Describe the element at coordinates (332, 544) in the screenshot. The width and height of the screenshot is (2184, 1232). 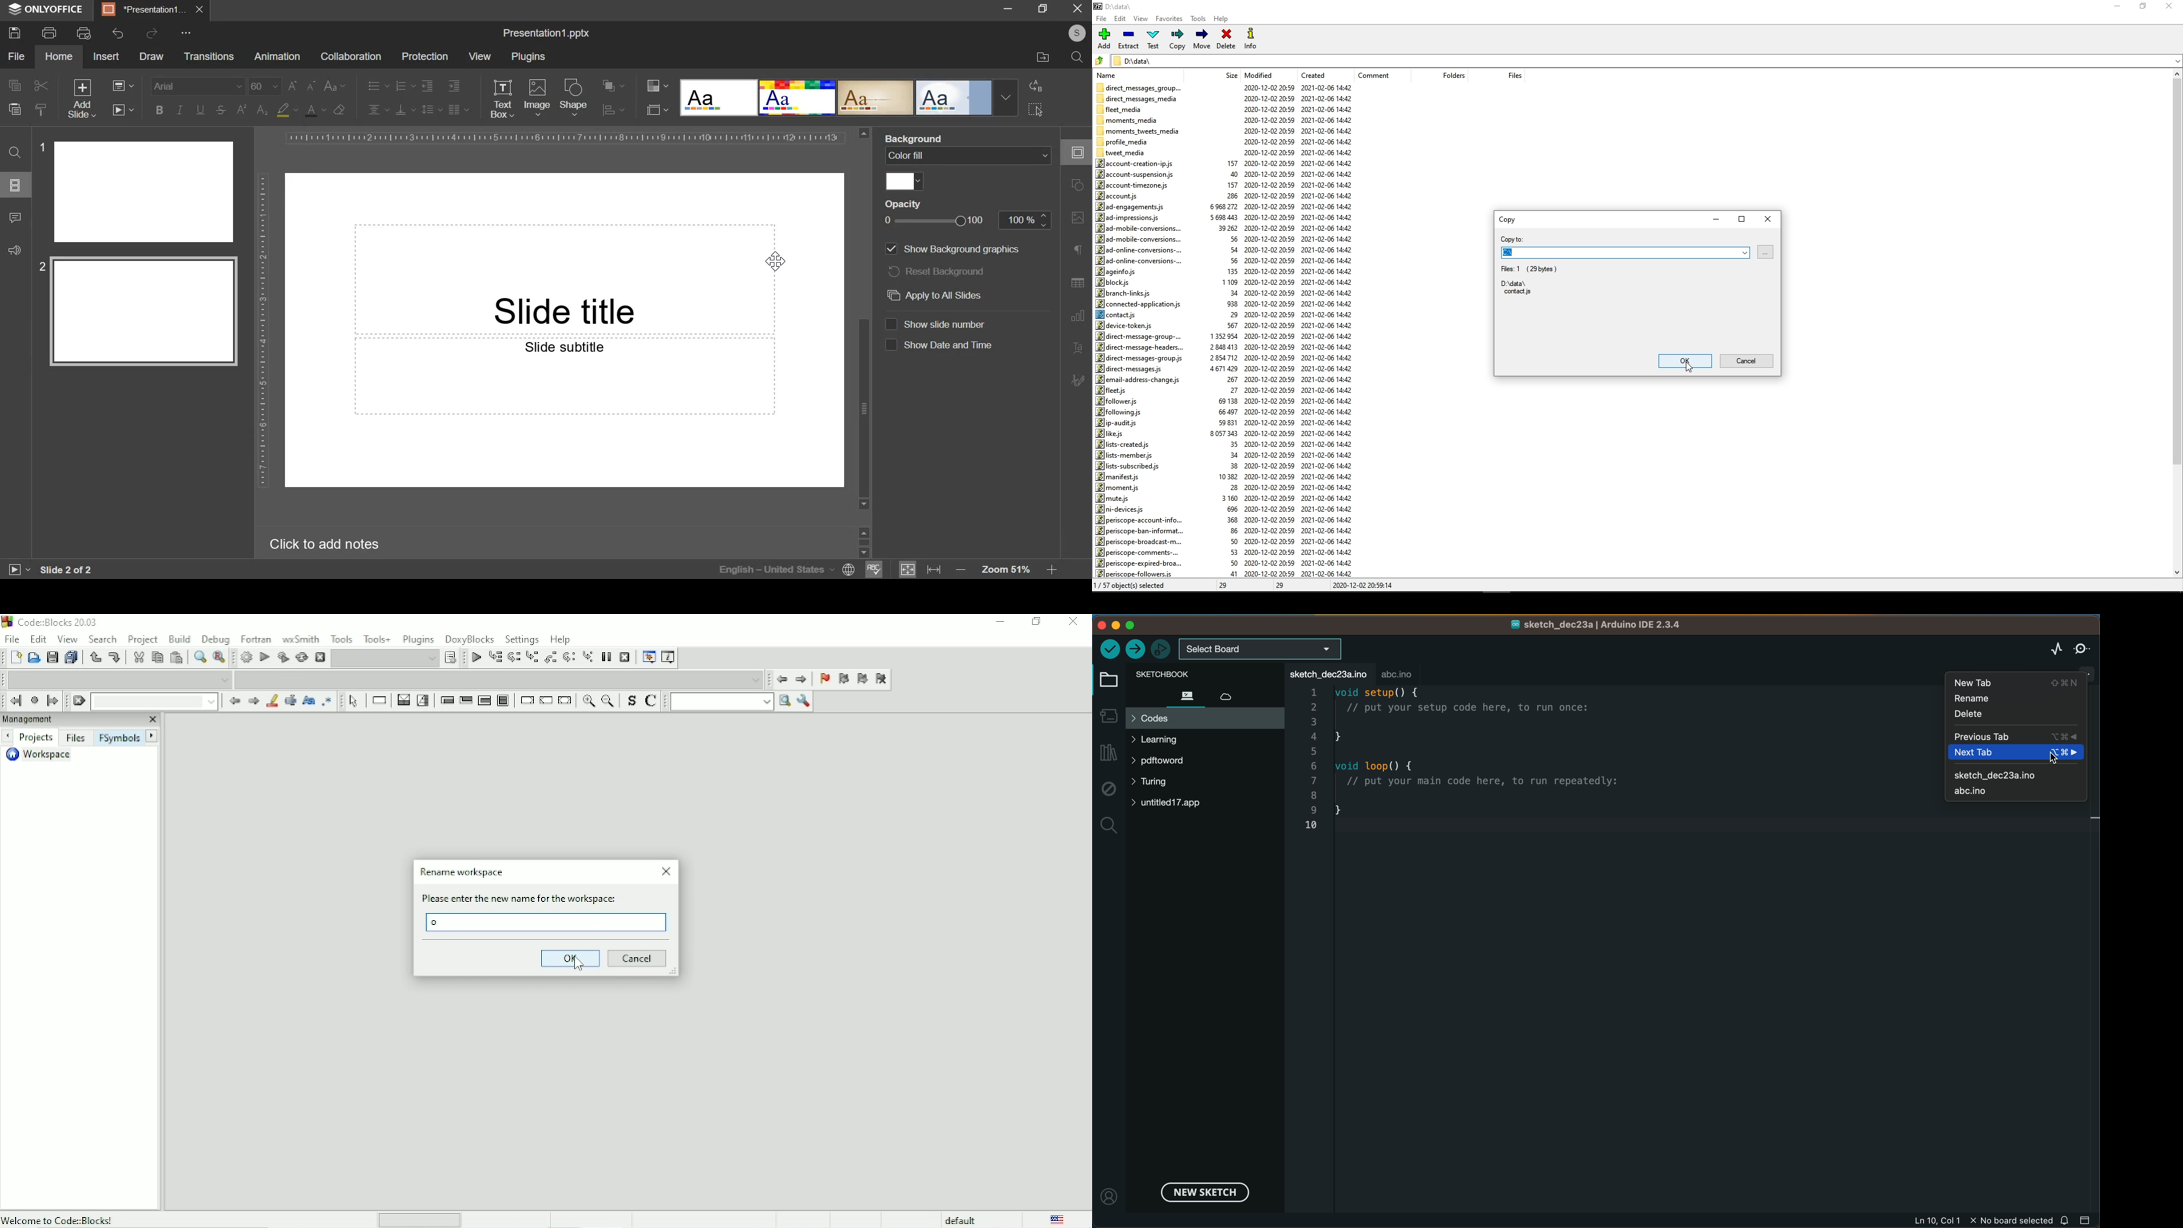
I see `clicl to add notes` at that location.